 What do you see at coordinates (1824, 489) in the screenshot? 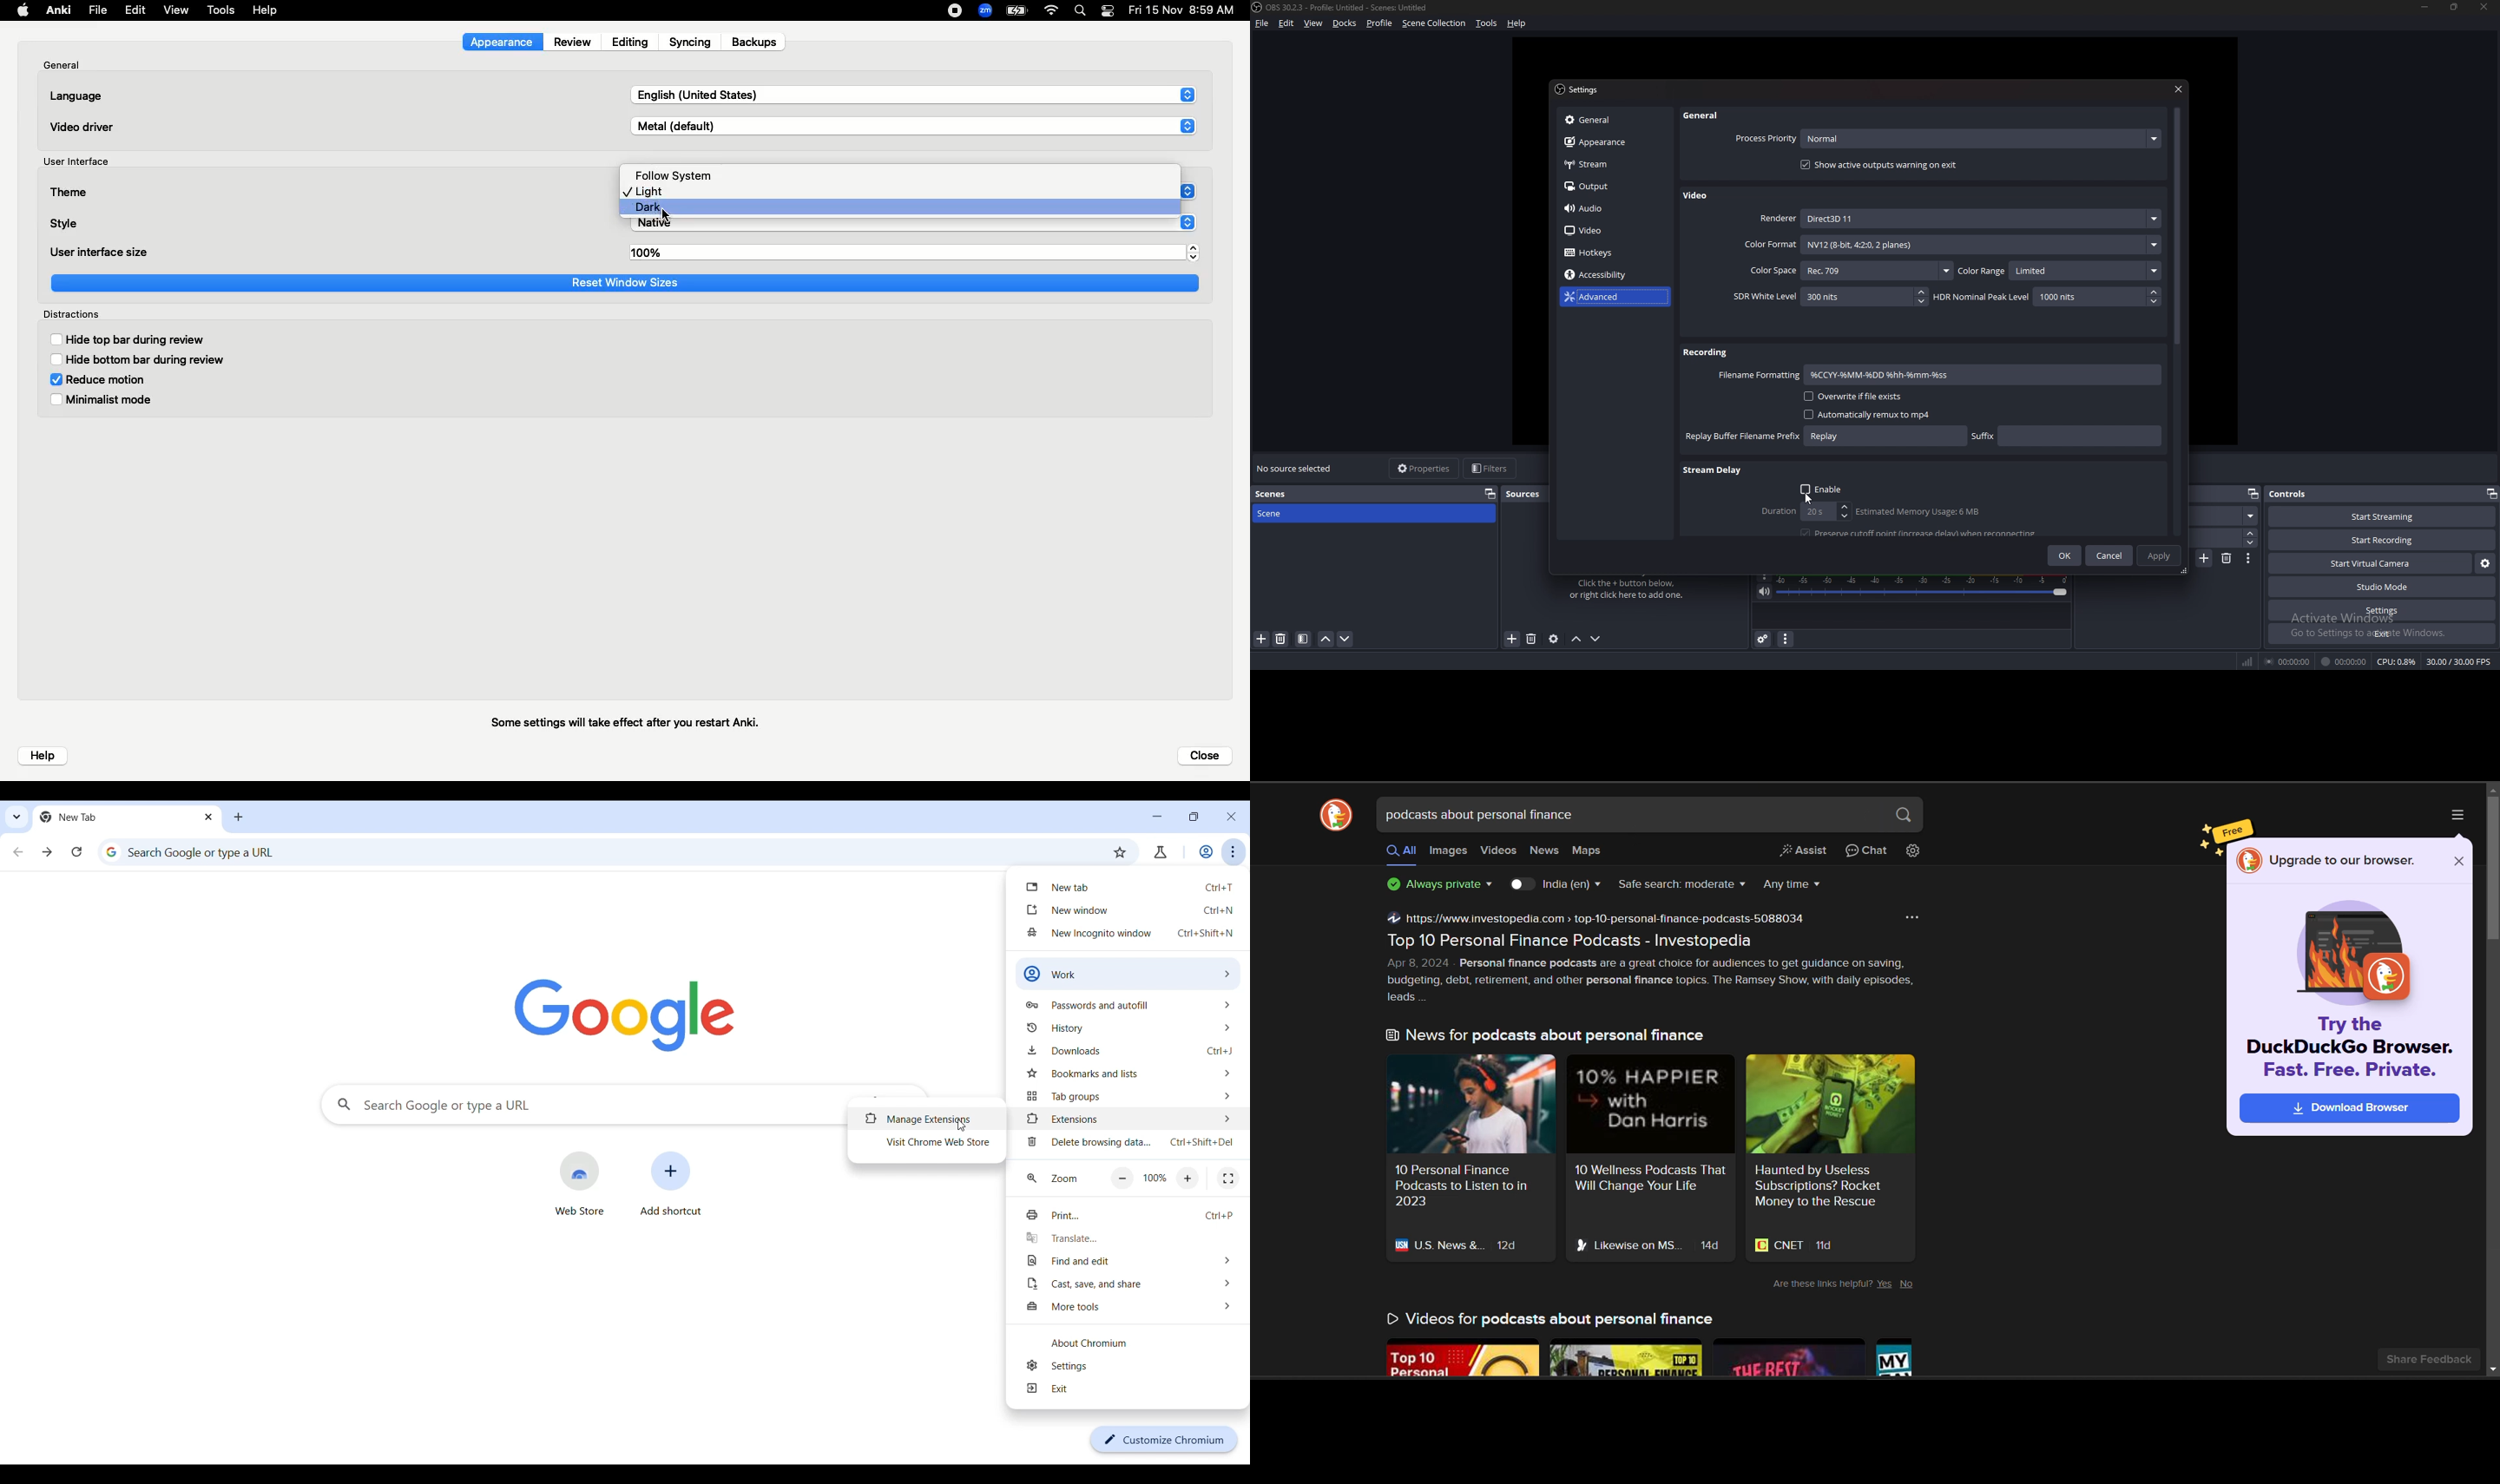
I see `Enable` at bounding box center [1824, 489].